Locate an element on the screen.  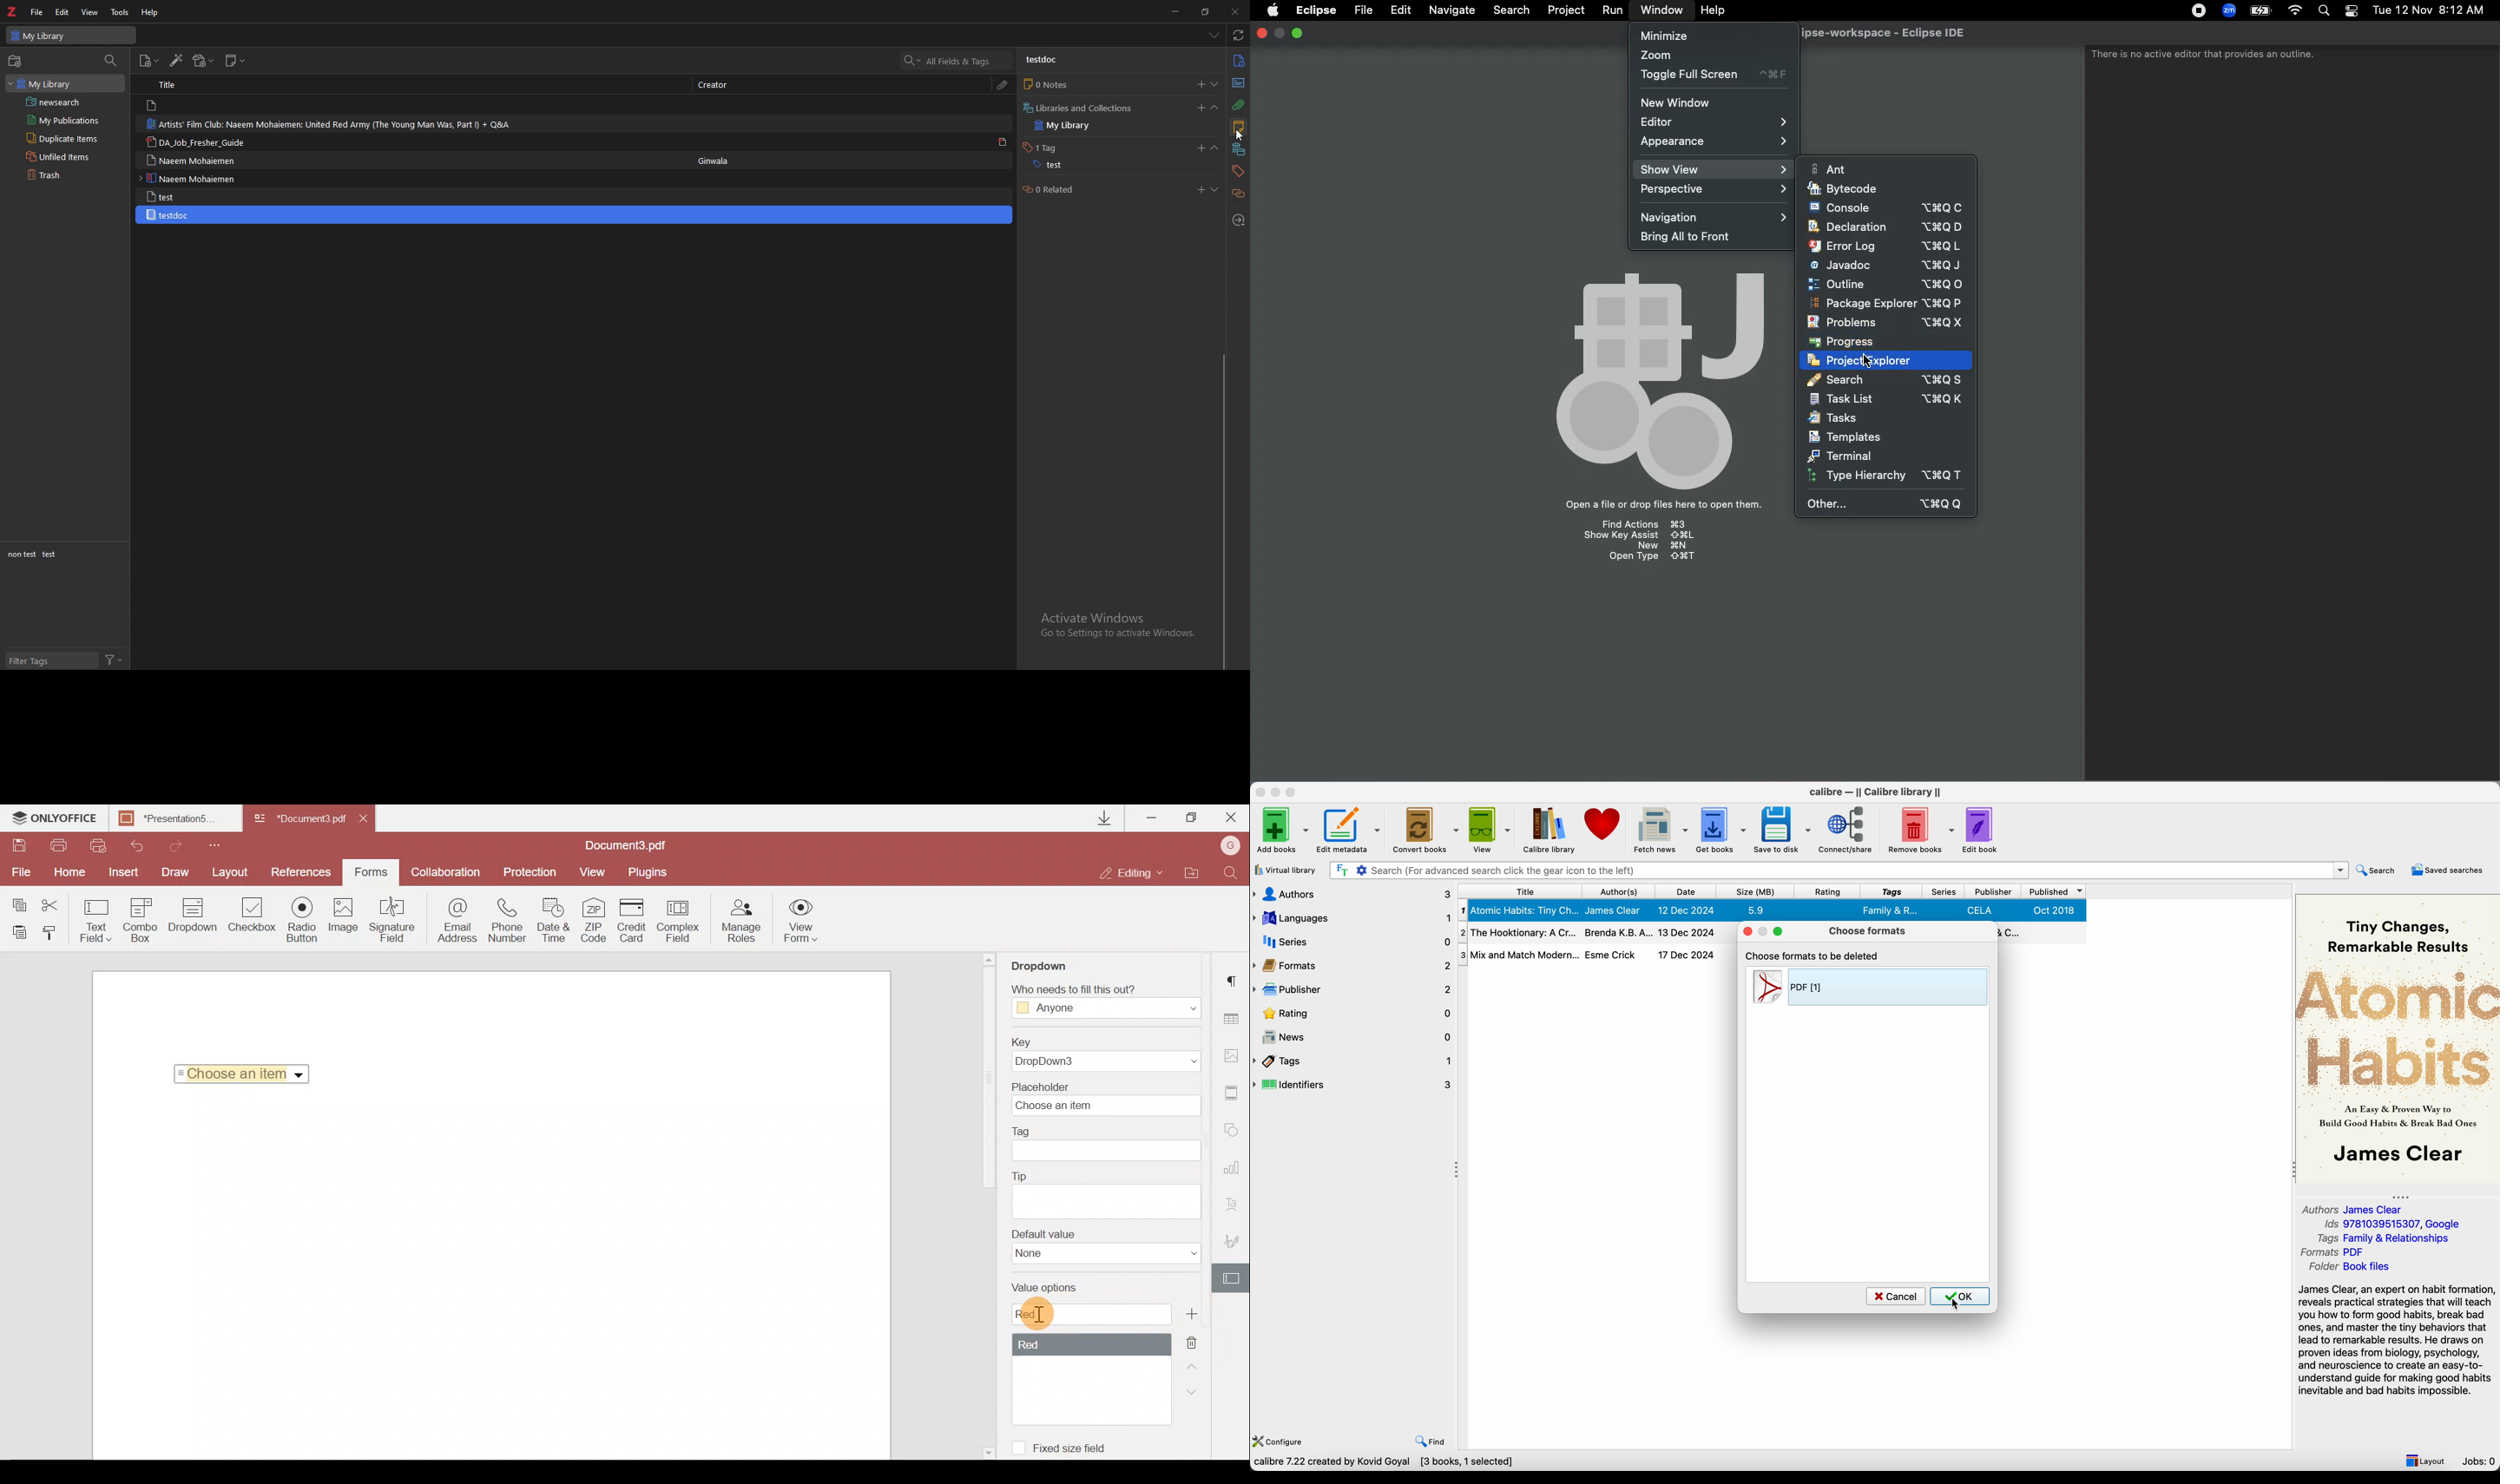
5.9 is located at coordinates (1757, 910).